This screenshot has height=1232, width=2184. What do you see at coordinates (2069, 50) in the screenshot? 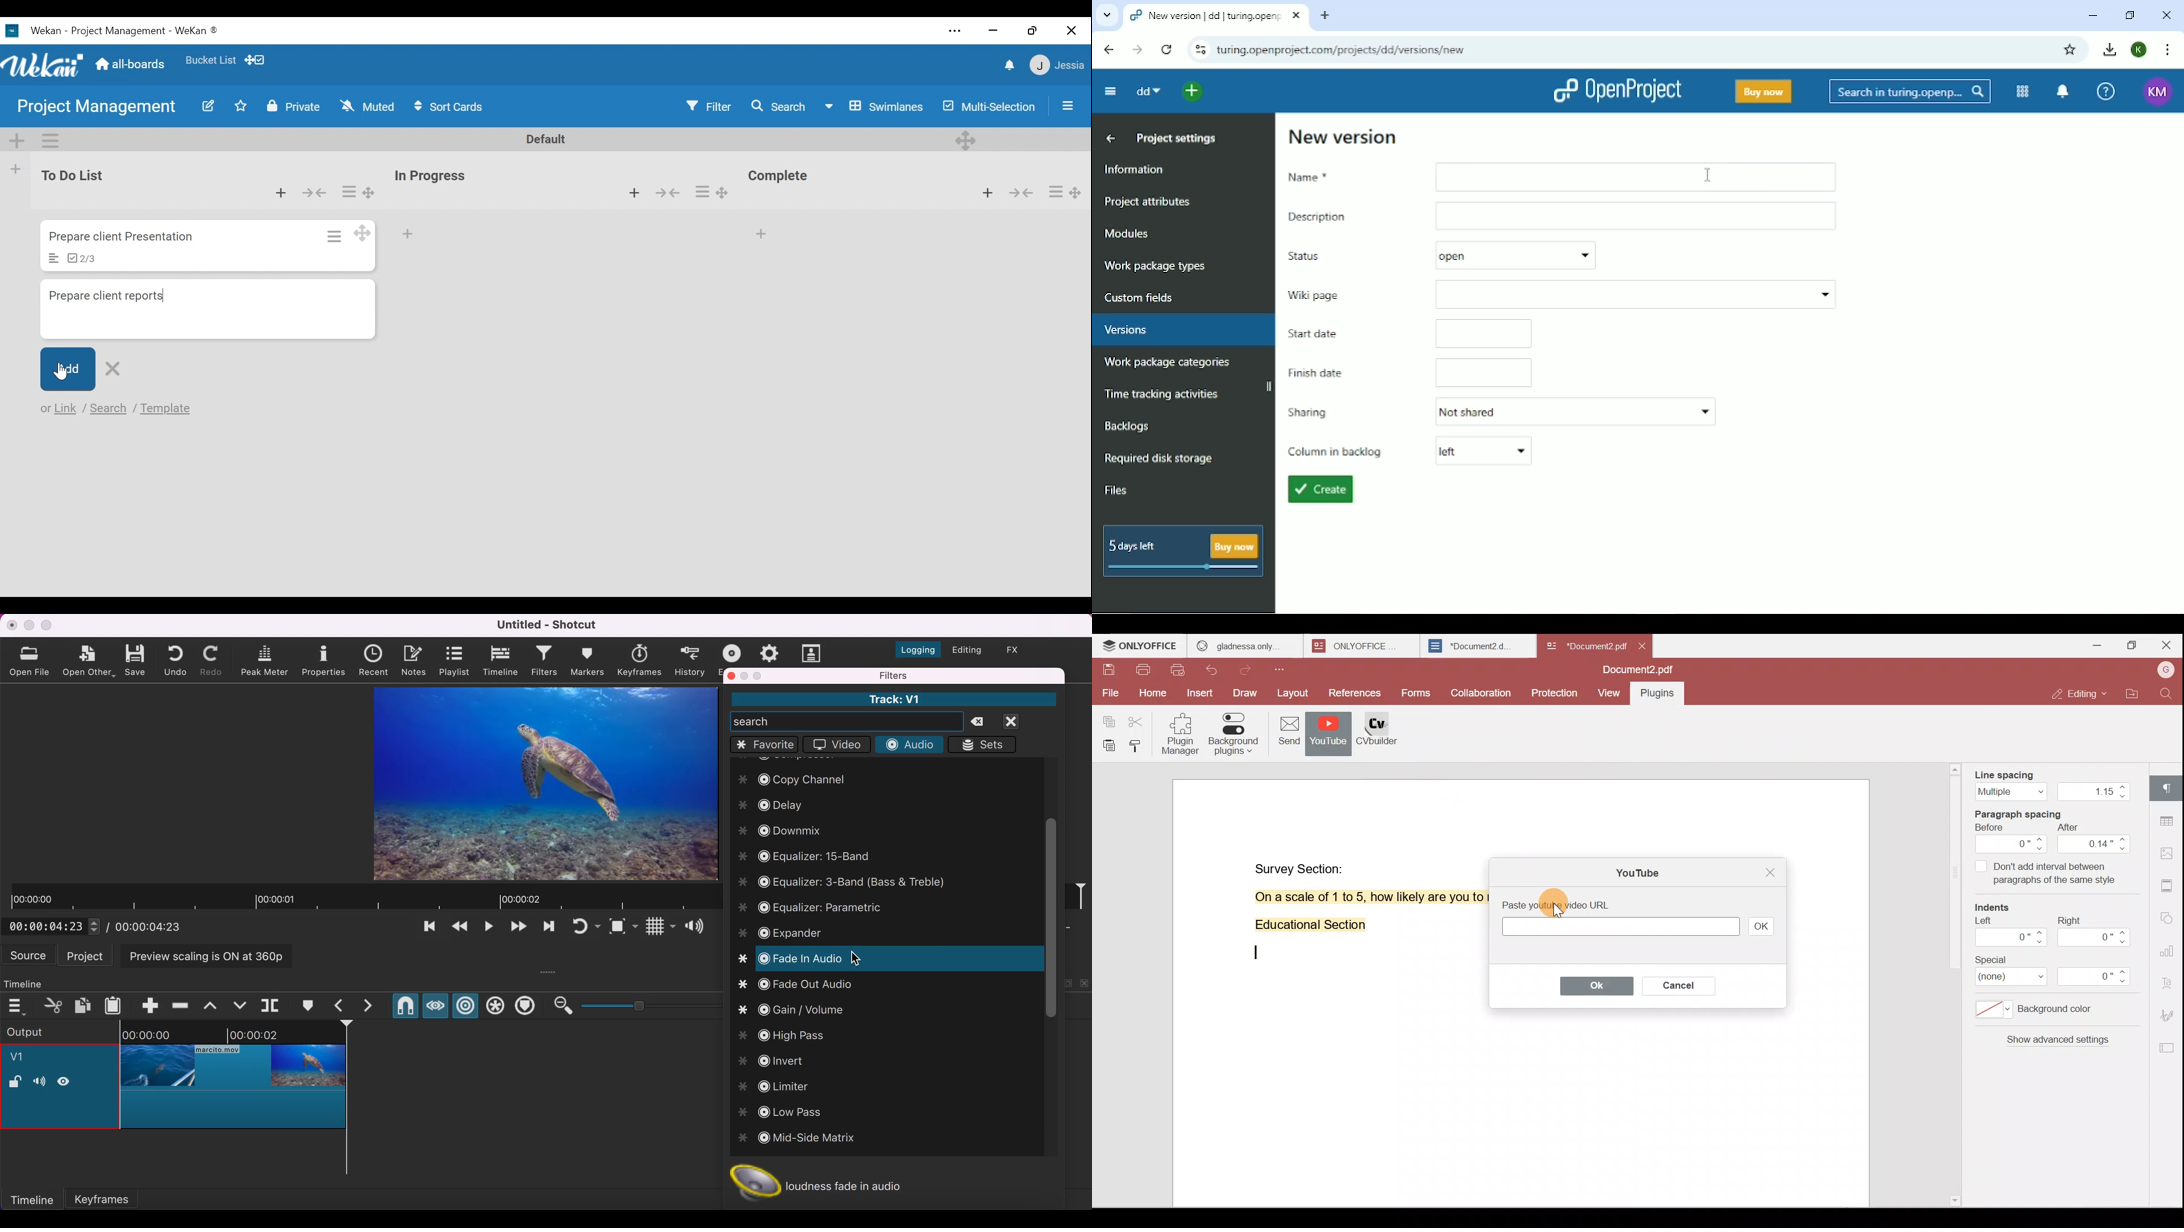
I see `Bookmark this tab` at bounding box center [2069, 50].